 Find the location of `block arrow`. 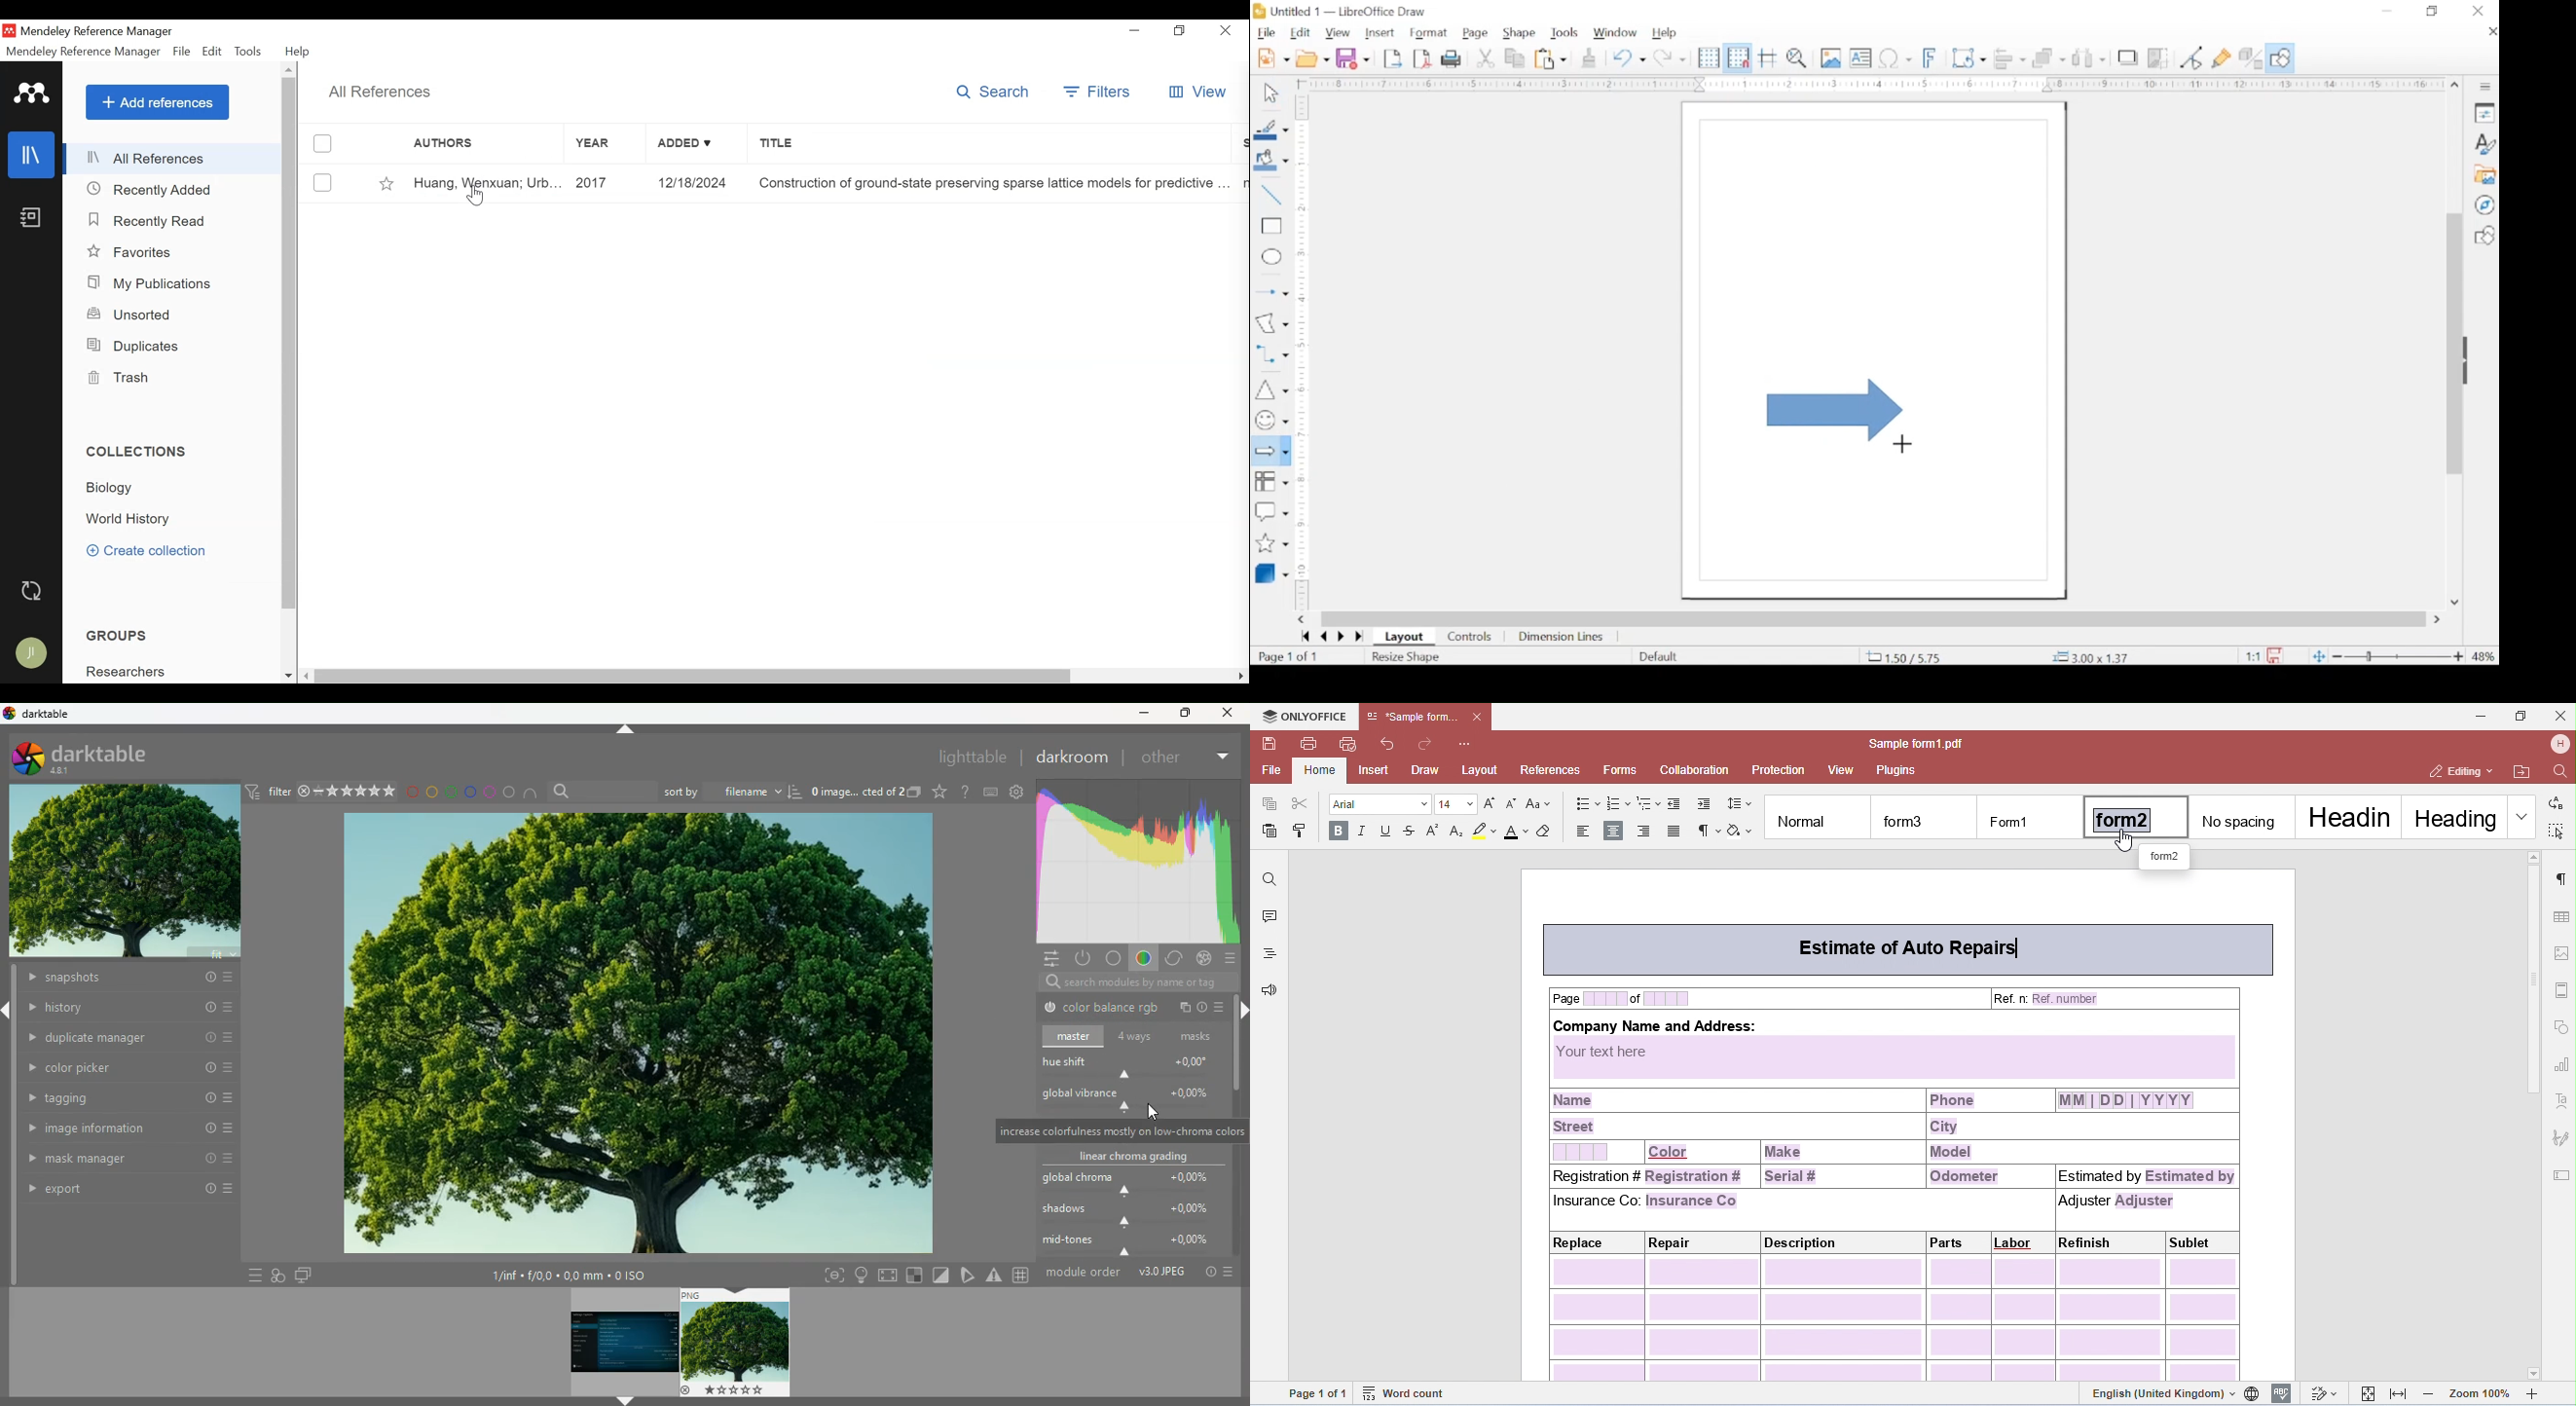

block arrow is located at coordinates (1836, 411).